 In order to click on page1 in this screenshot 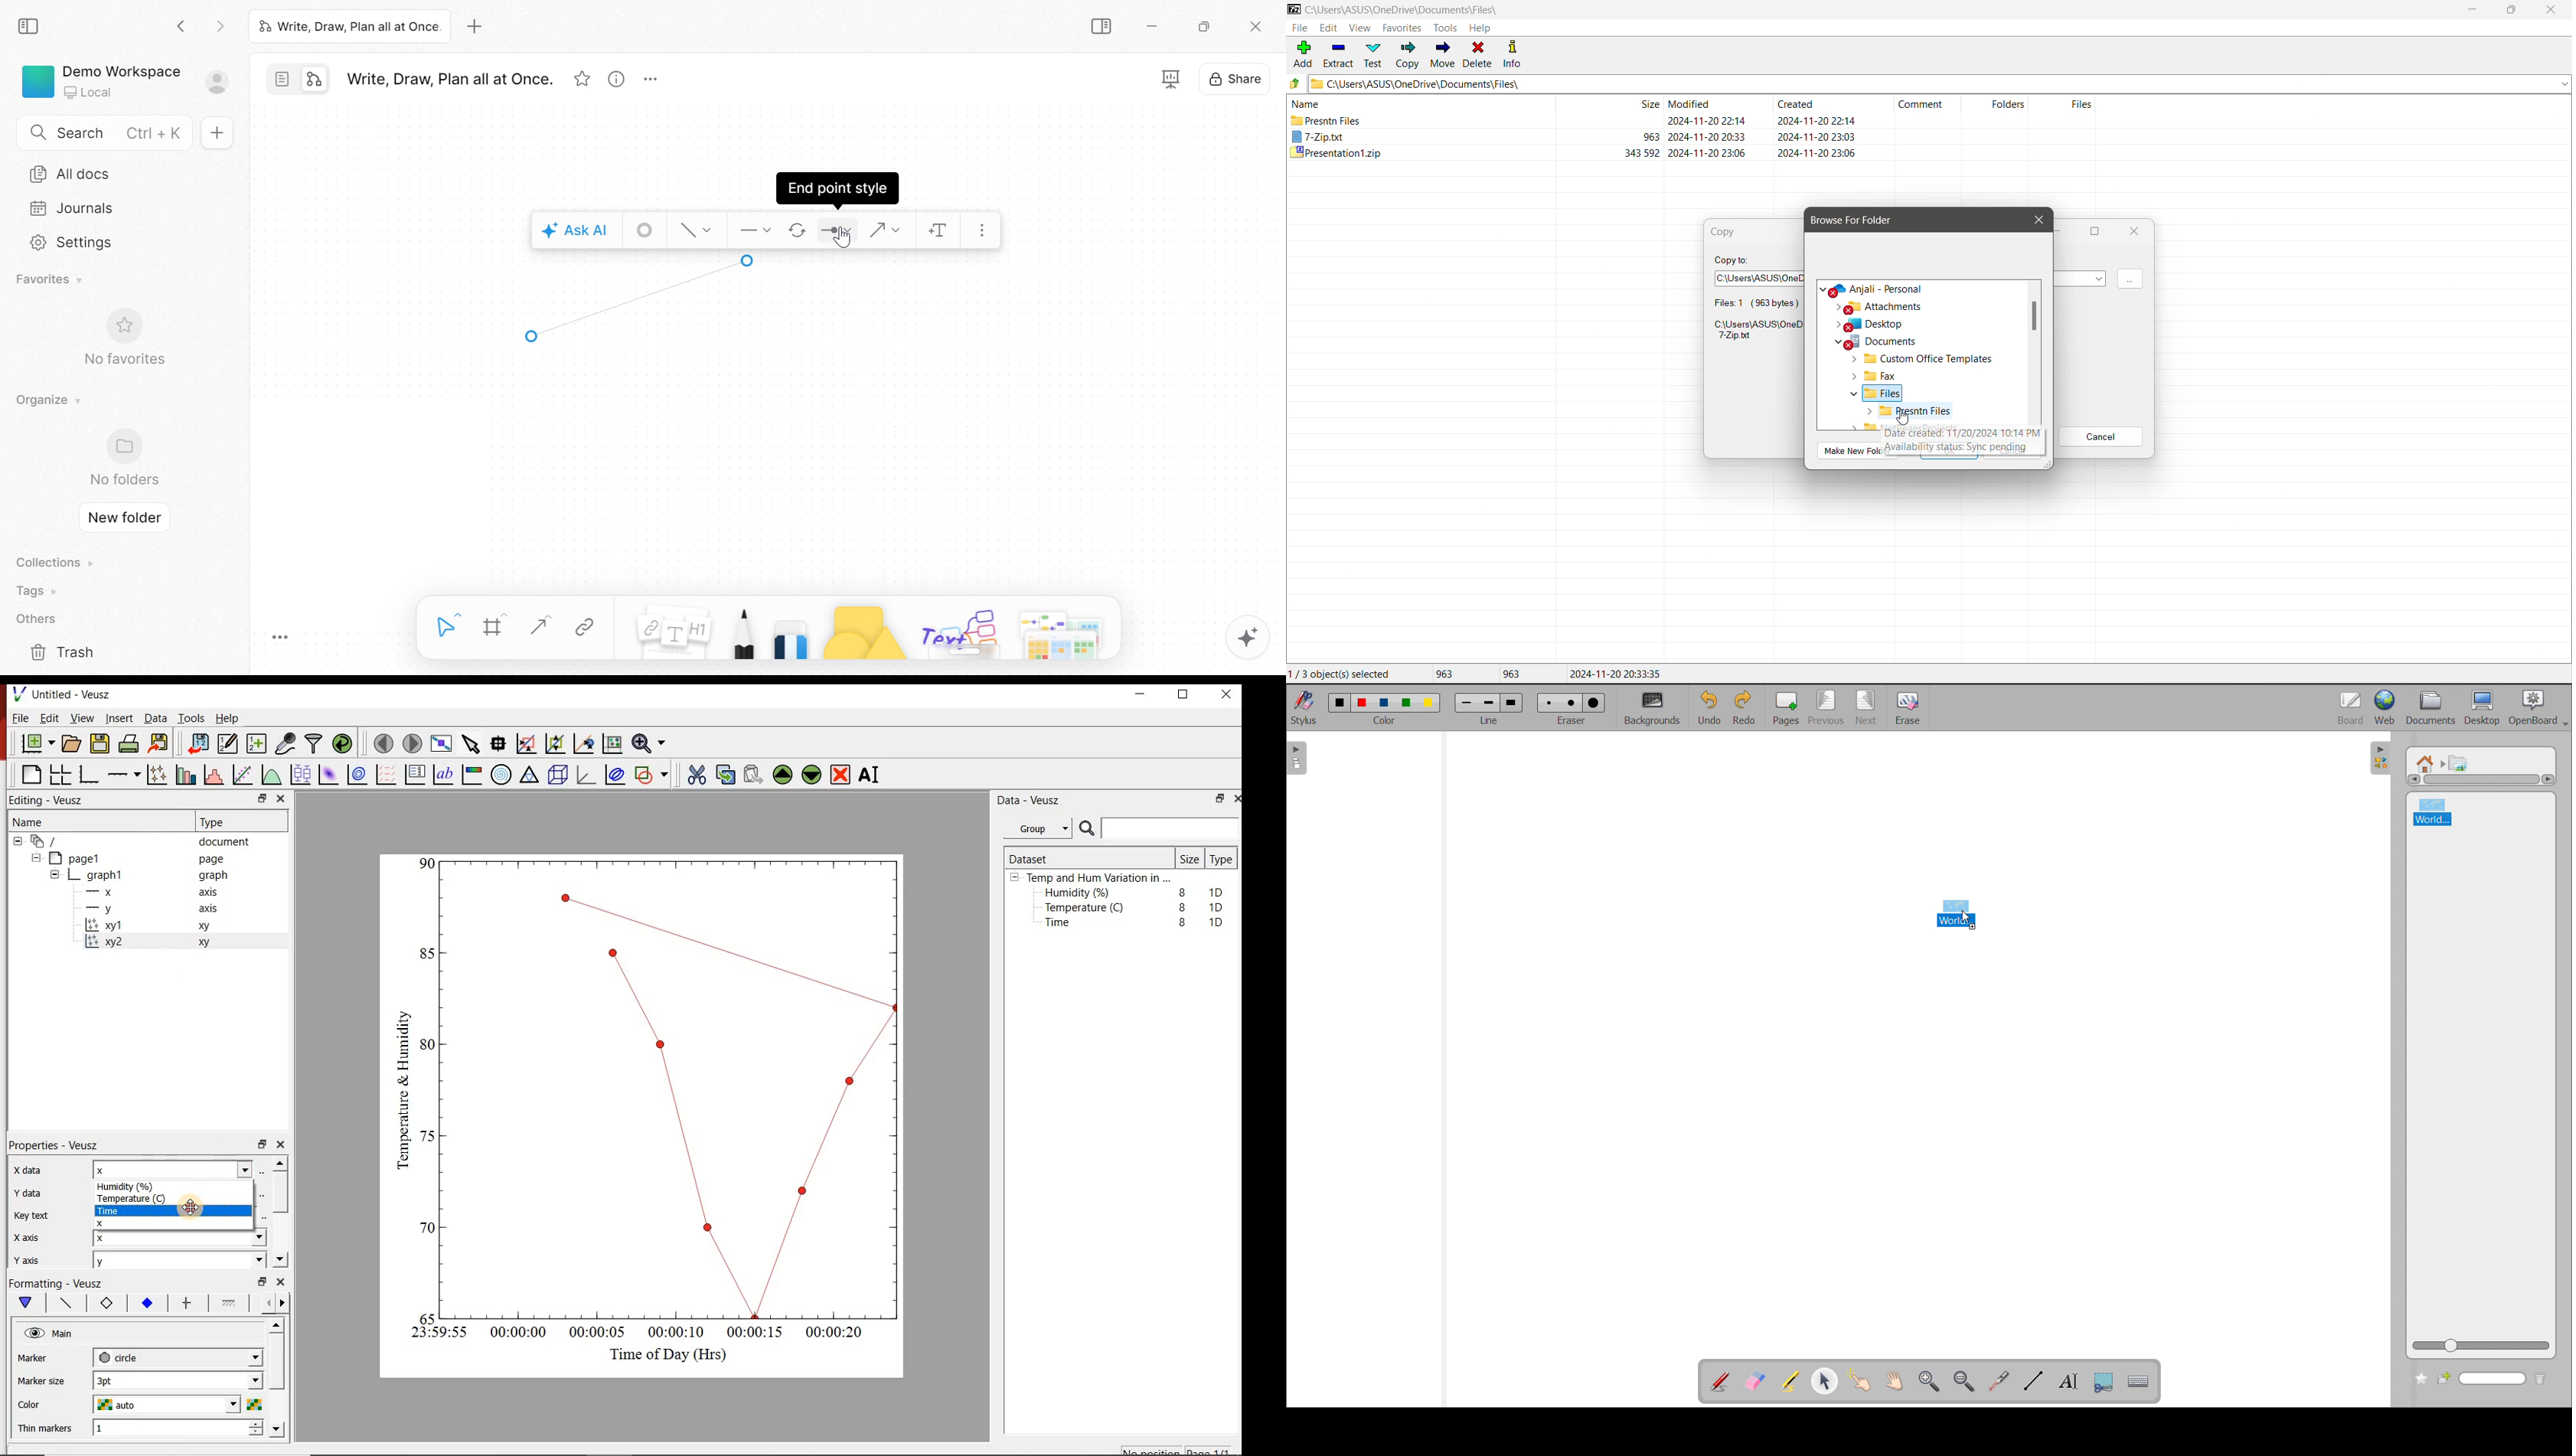, I will do `click(83, 857)`.